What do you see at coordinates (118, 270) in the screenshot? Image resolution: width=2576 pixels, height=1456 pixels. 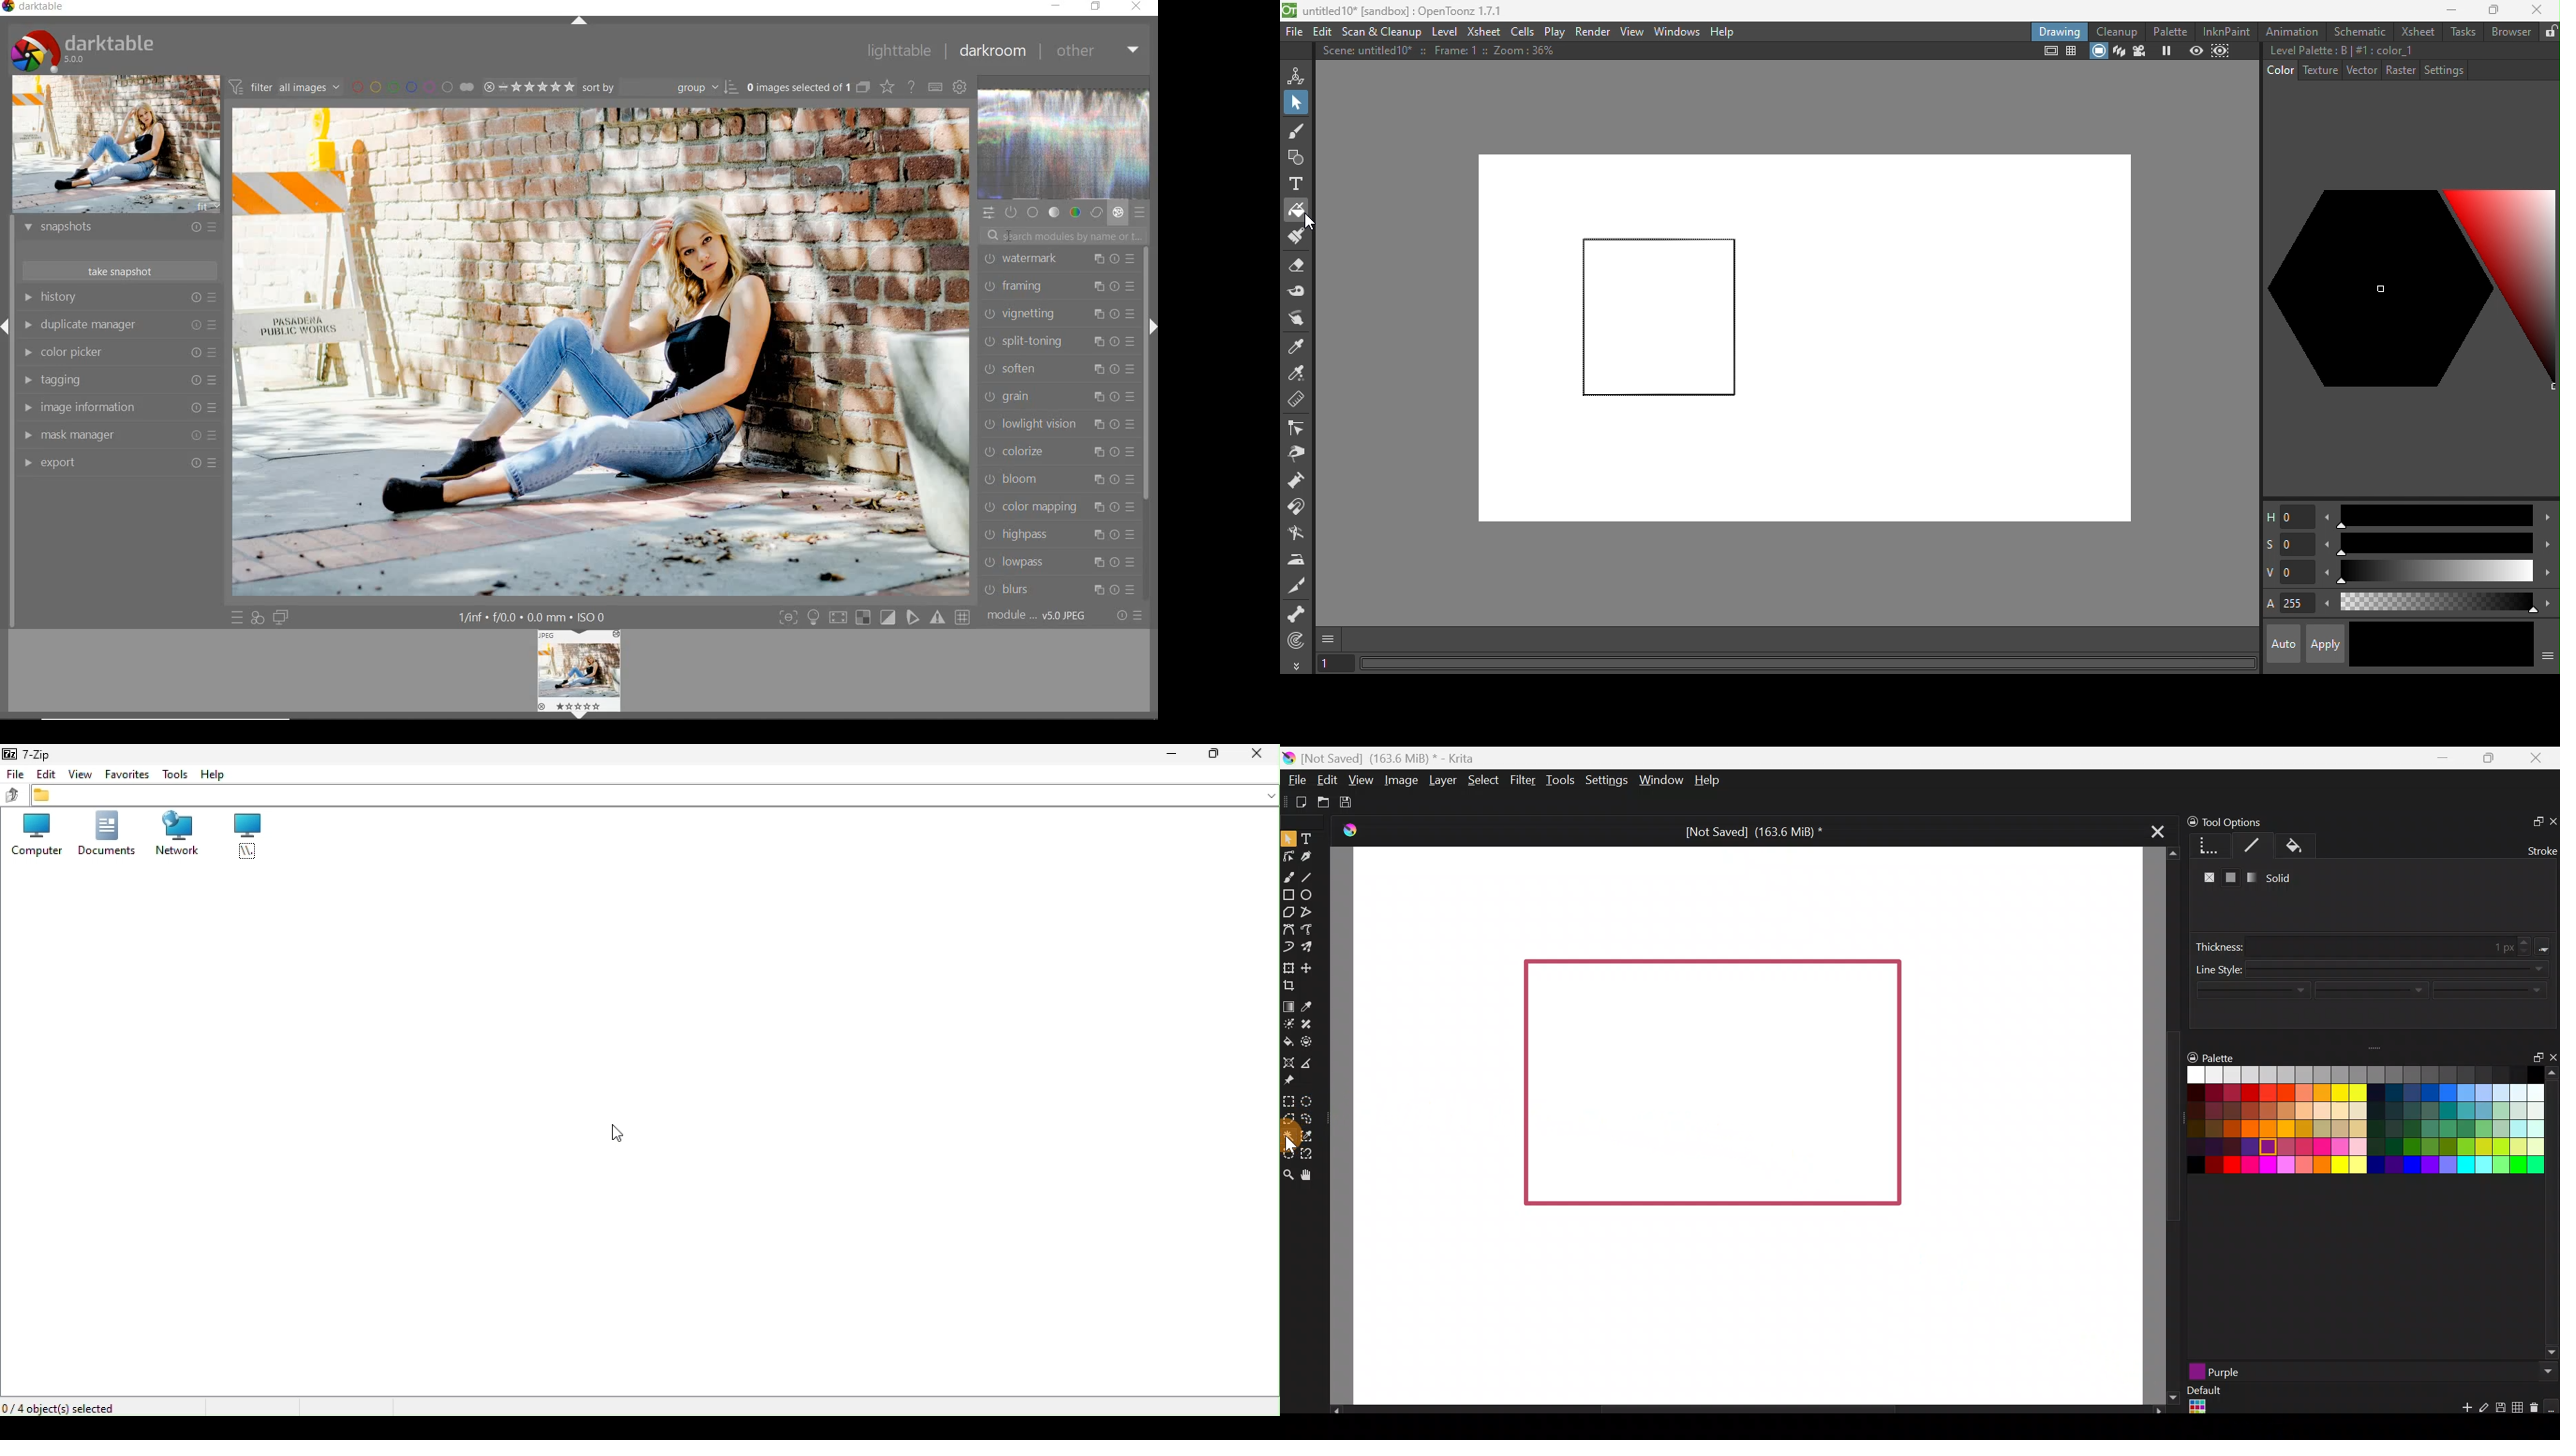 I see `take snapshot` at bounding box center [118, 270].